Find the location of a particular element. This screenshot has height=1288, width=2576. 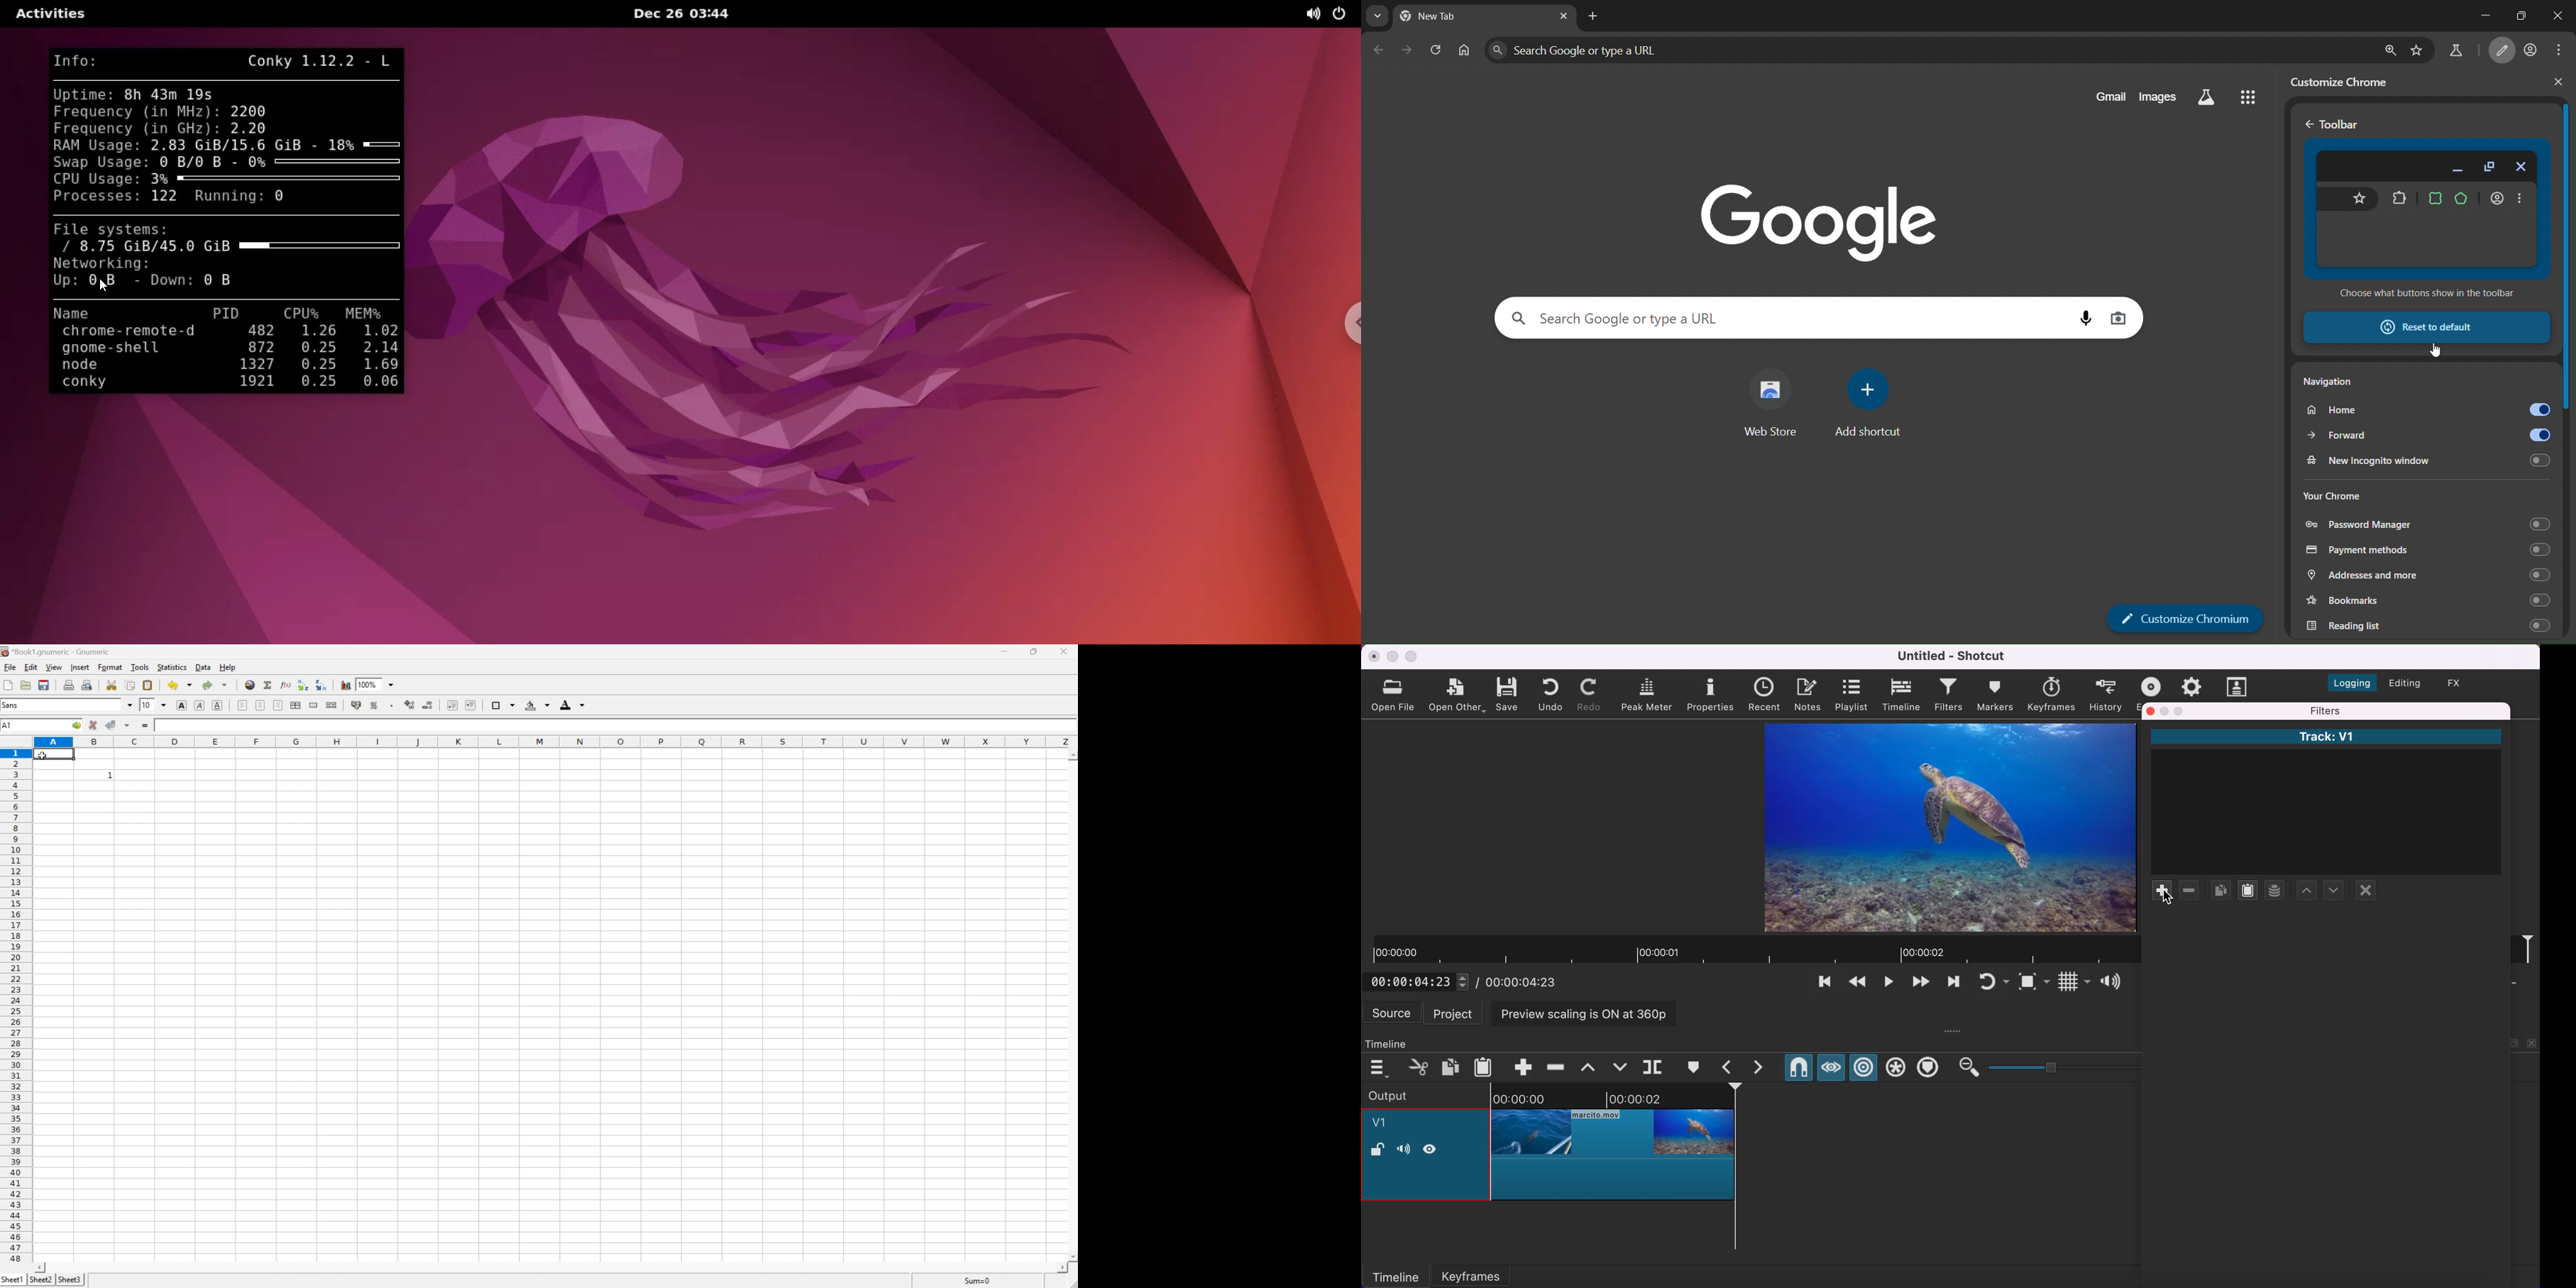

scroll right is located at coordinates (1062, 1269).